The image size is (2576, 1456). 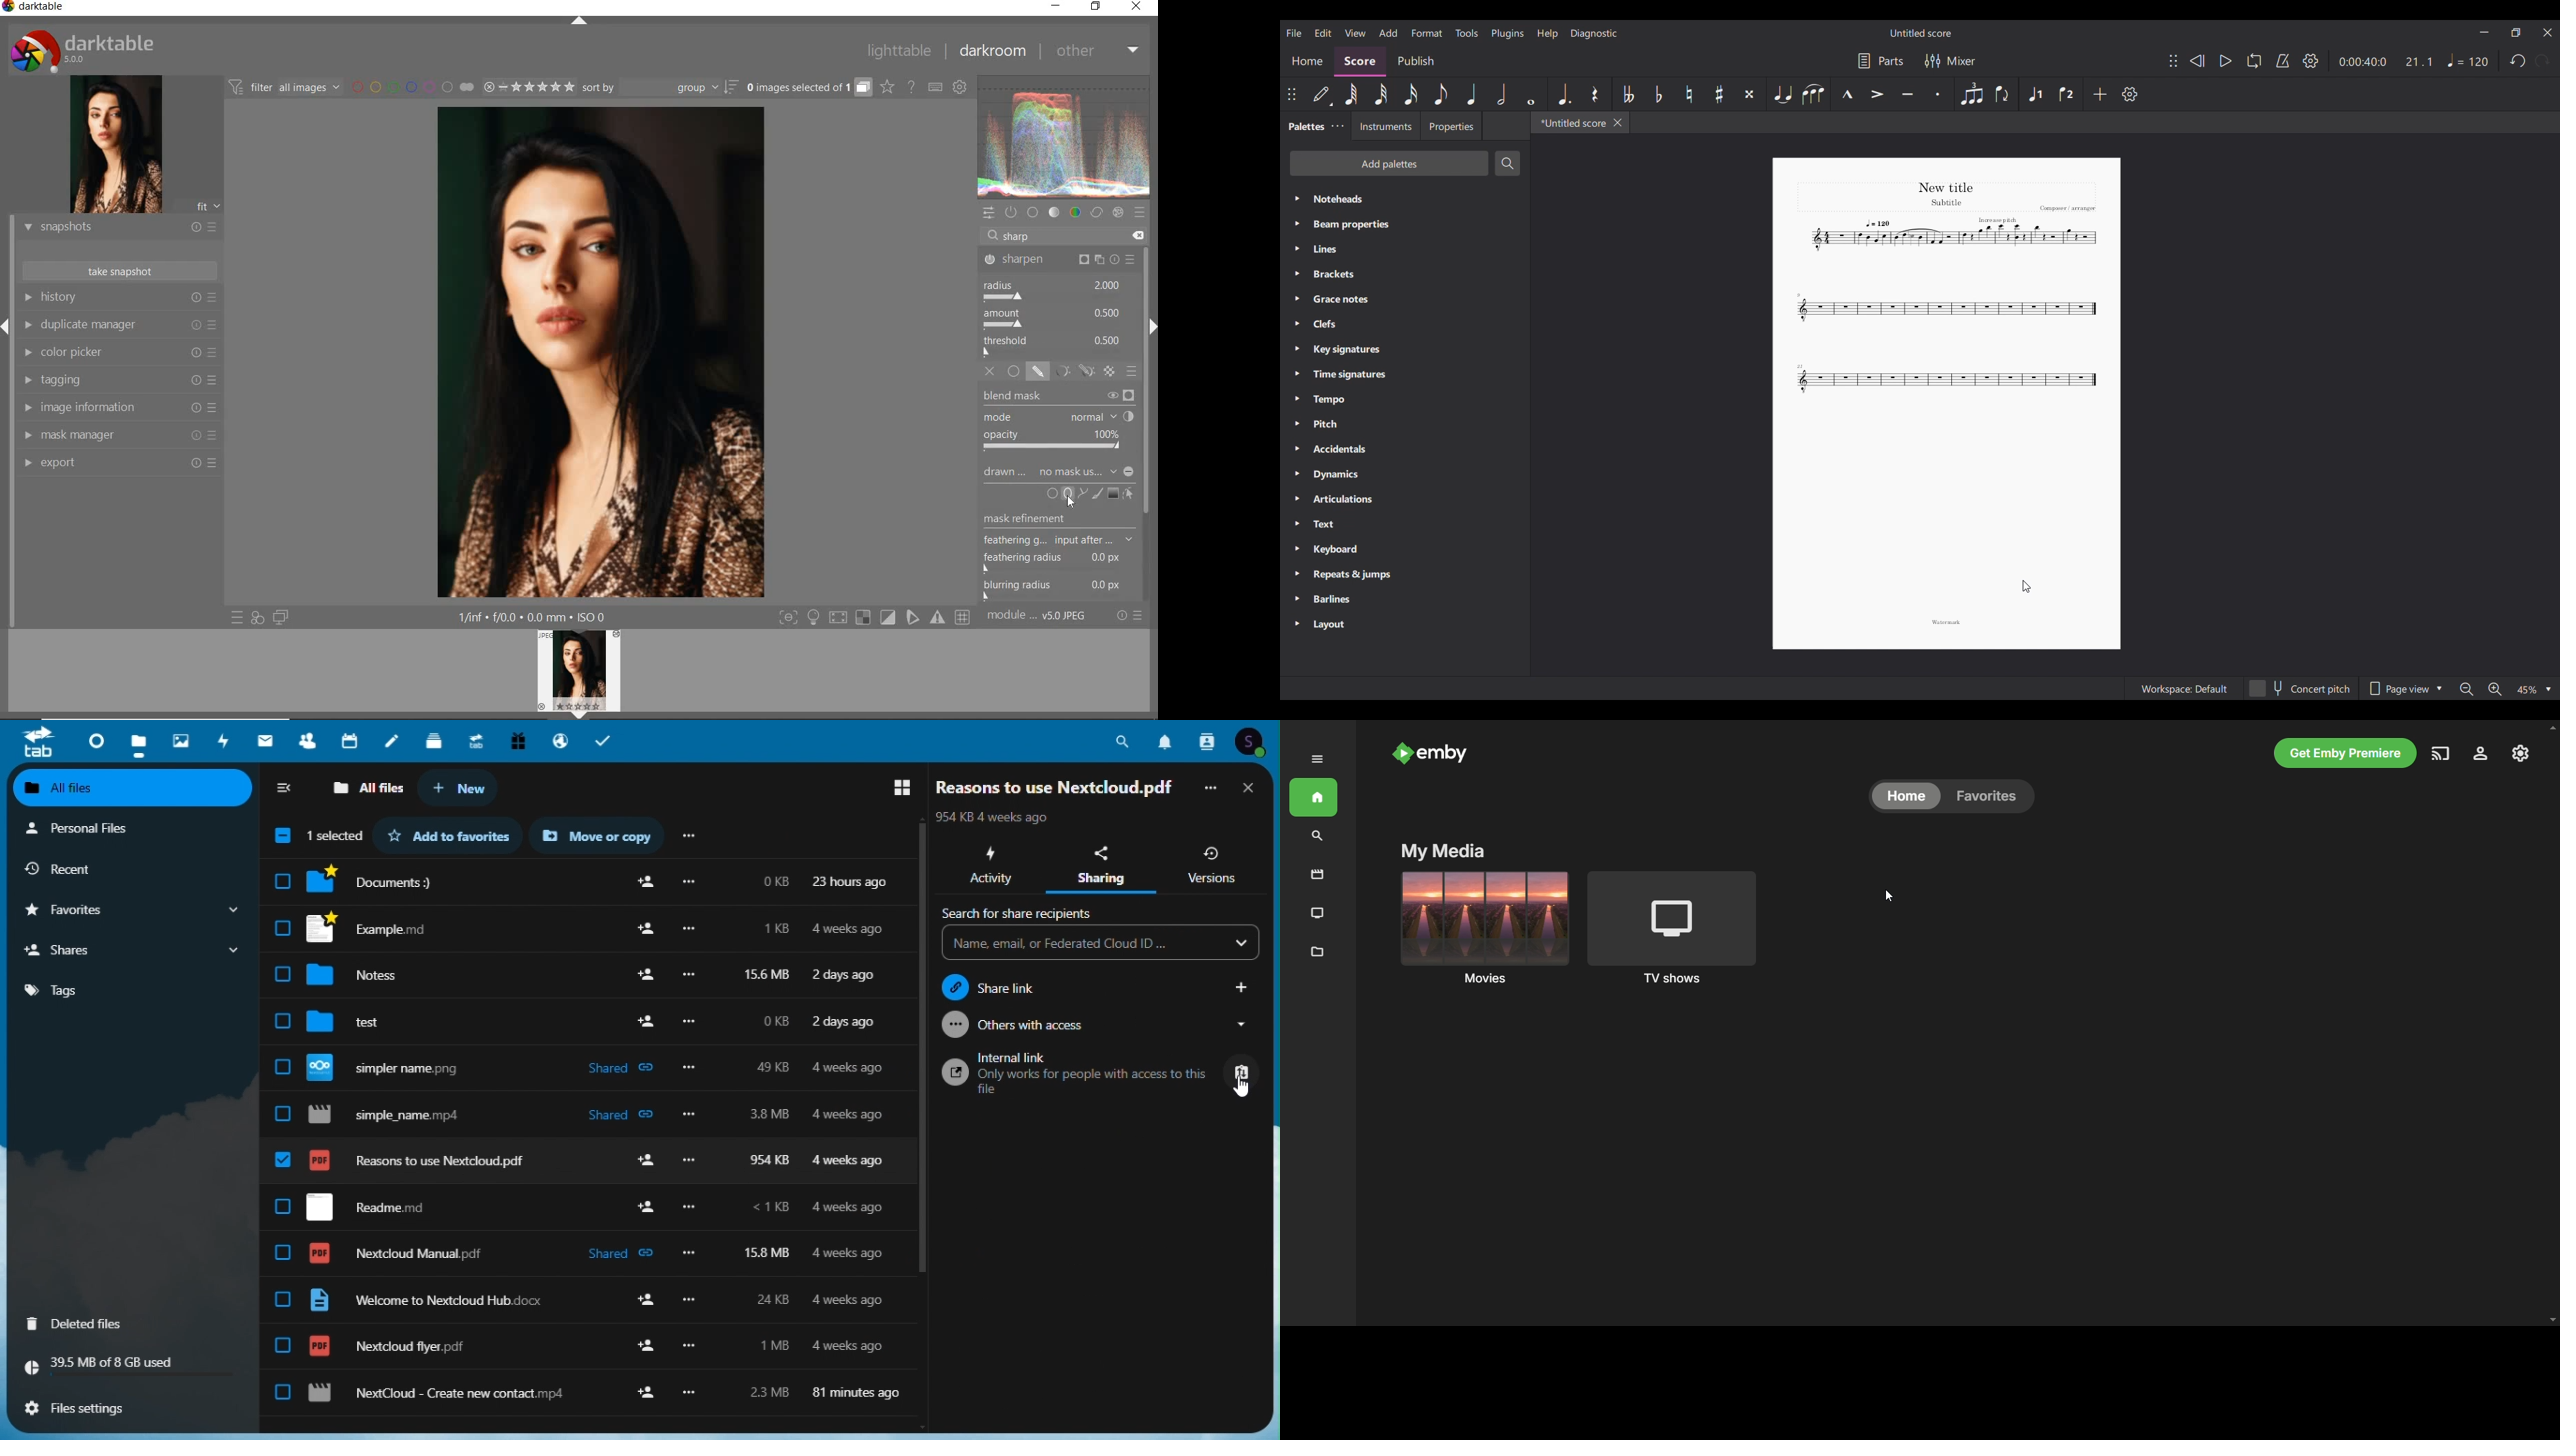 What do you see at coordinates (847, 930) in the screenshot?
I see `4 weeks ago` at bounding box center [847, 930].